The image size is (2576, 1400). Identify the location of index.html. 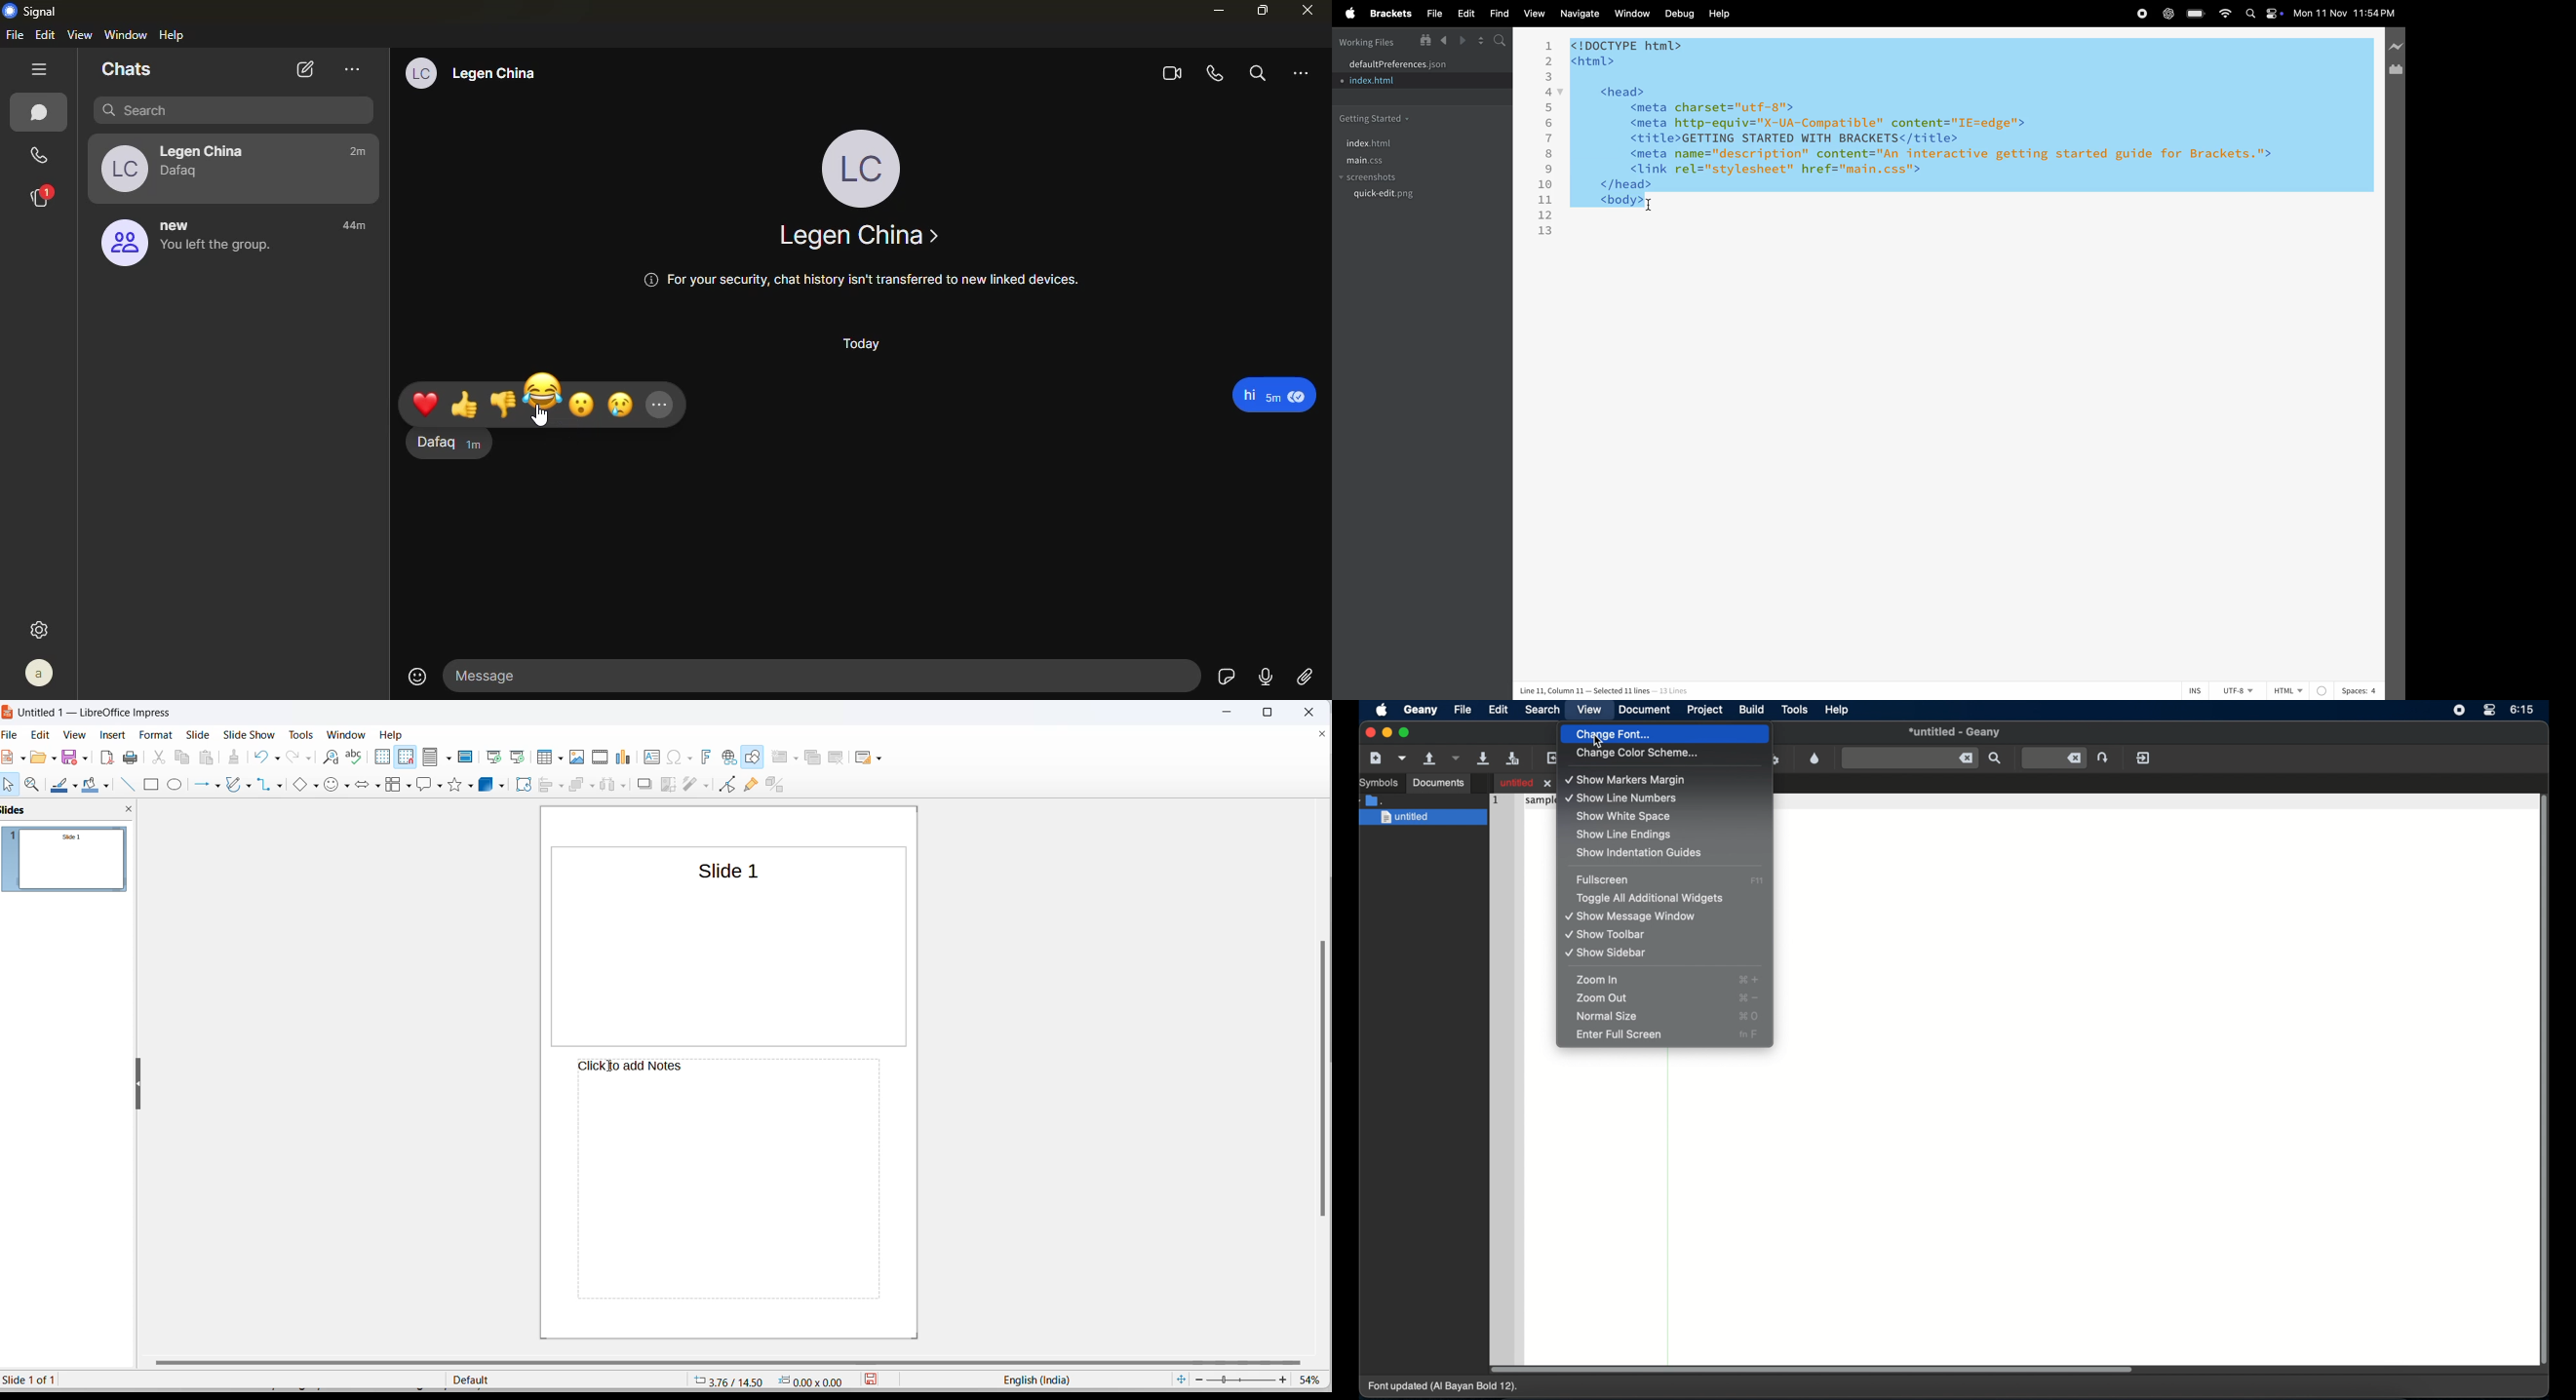
(1409, 81).